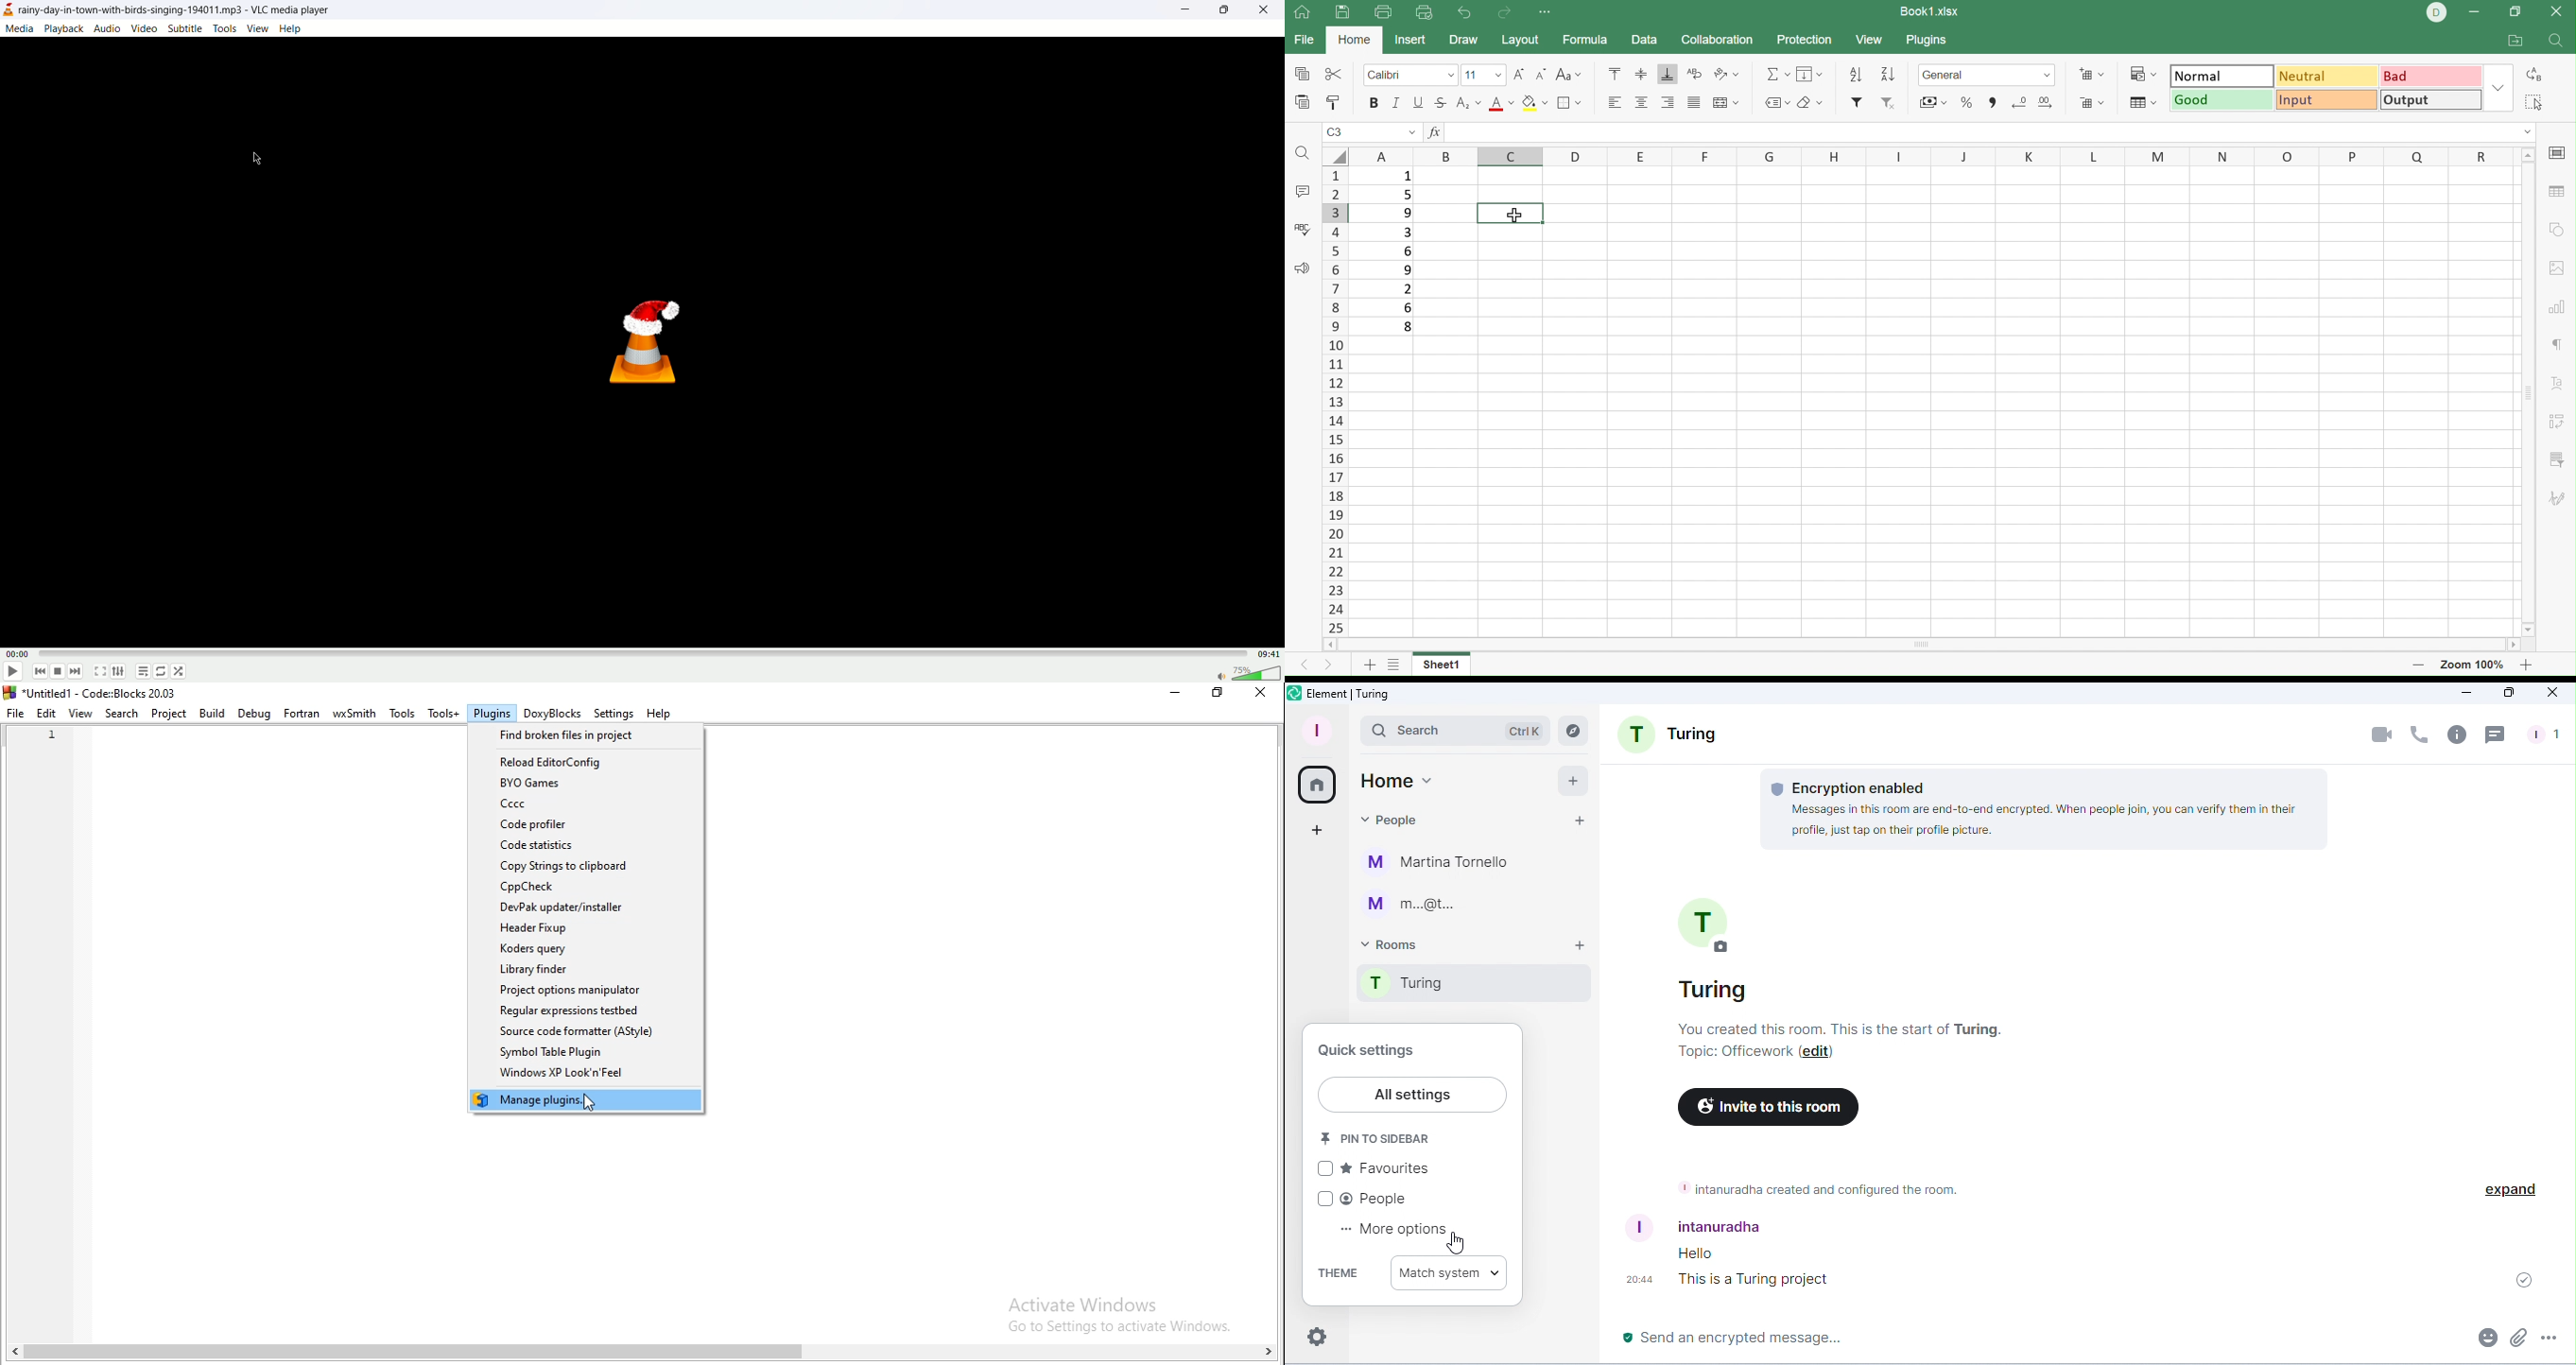 The height and width of the screenshot is (1372, 2576). Describe the element at coordinates (589, 736) in the screenshot. I see `Find broken files in project Reload EditorConfig` at that location.